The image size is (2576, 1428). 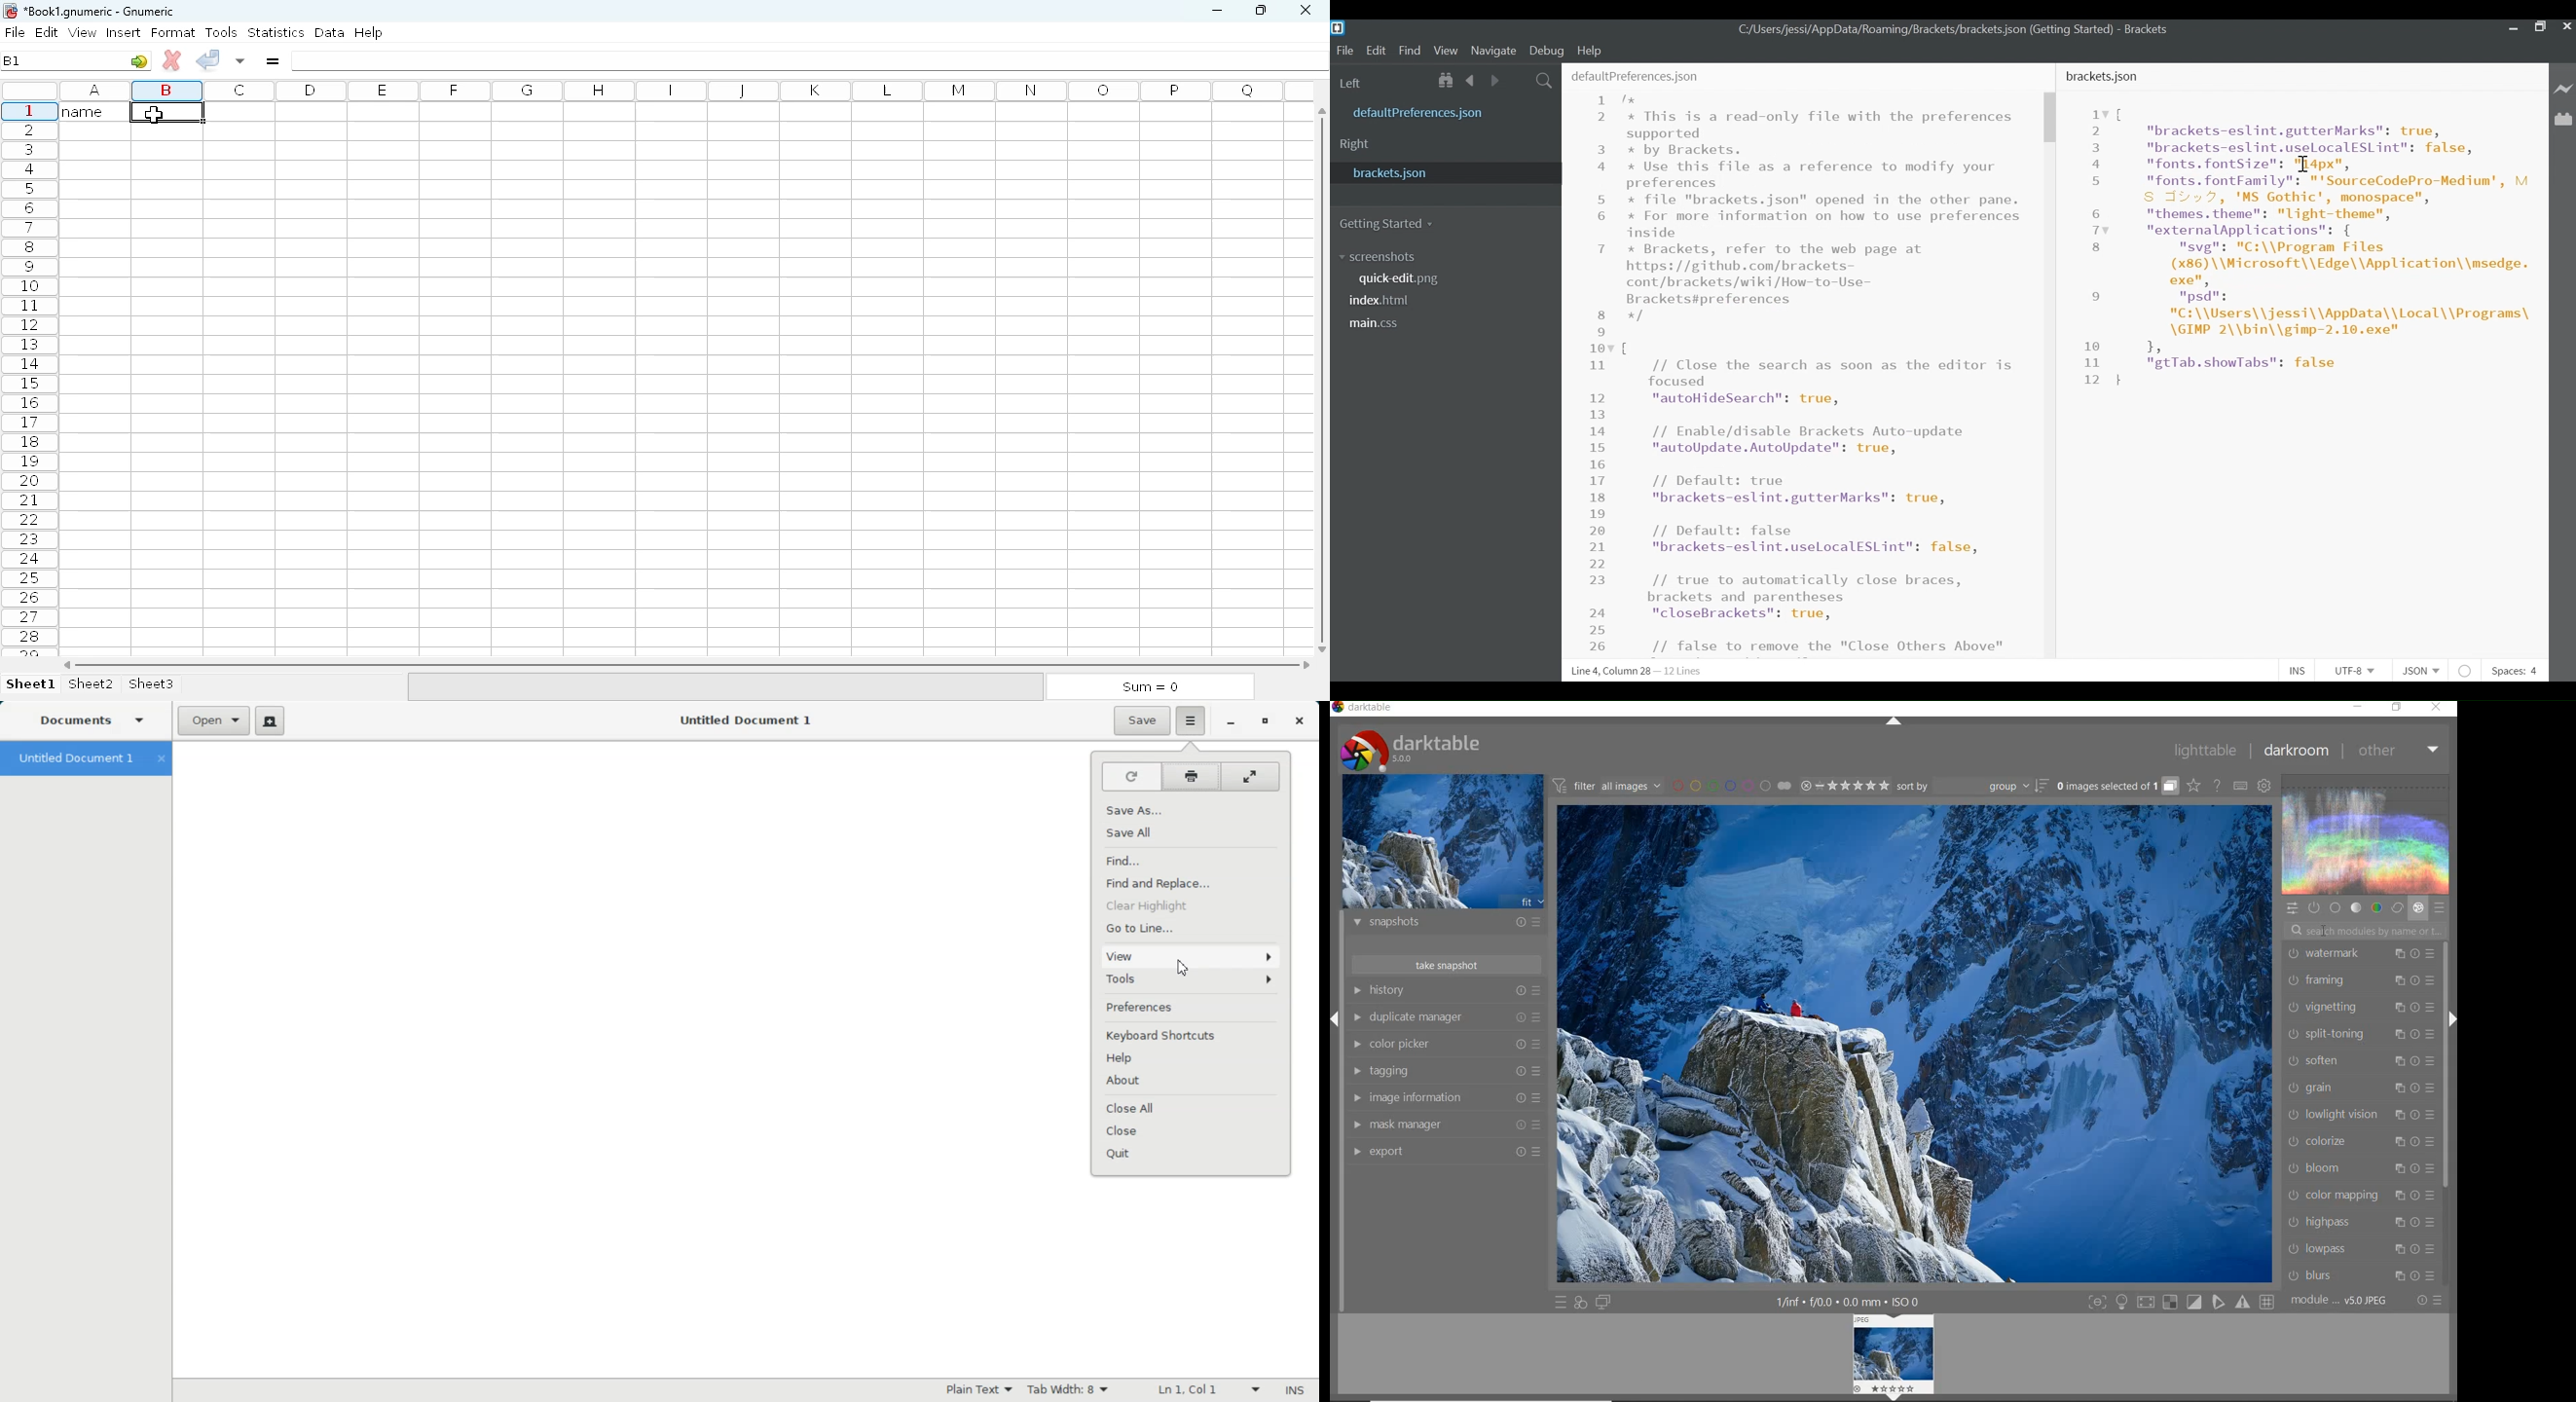 What do you see at coordinates (2301, 670) in the screenshot?
I see `INS` at bounding box center [2301, 670].